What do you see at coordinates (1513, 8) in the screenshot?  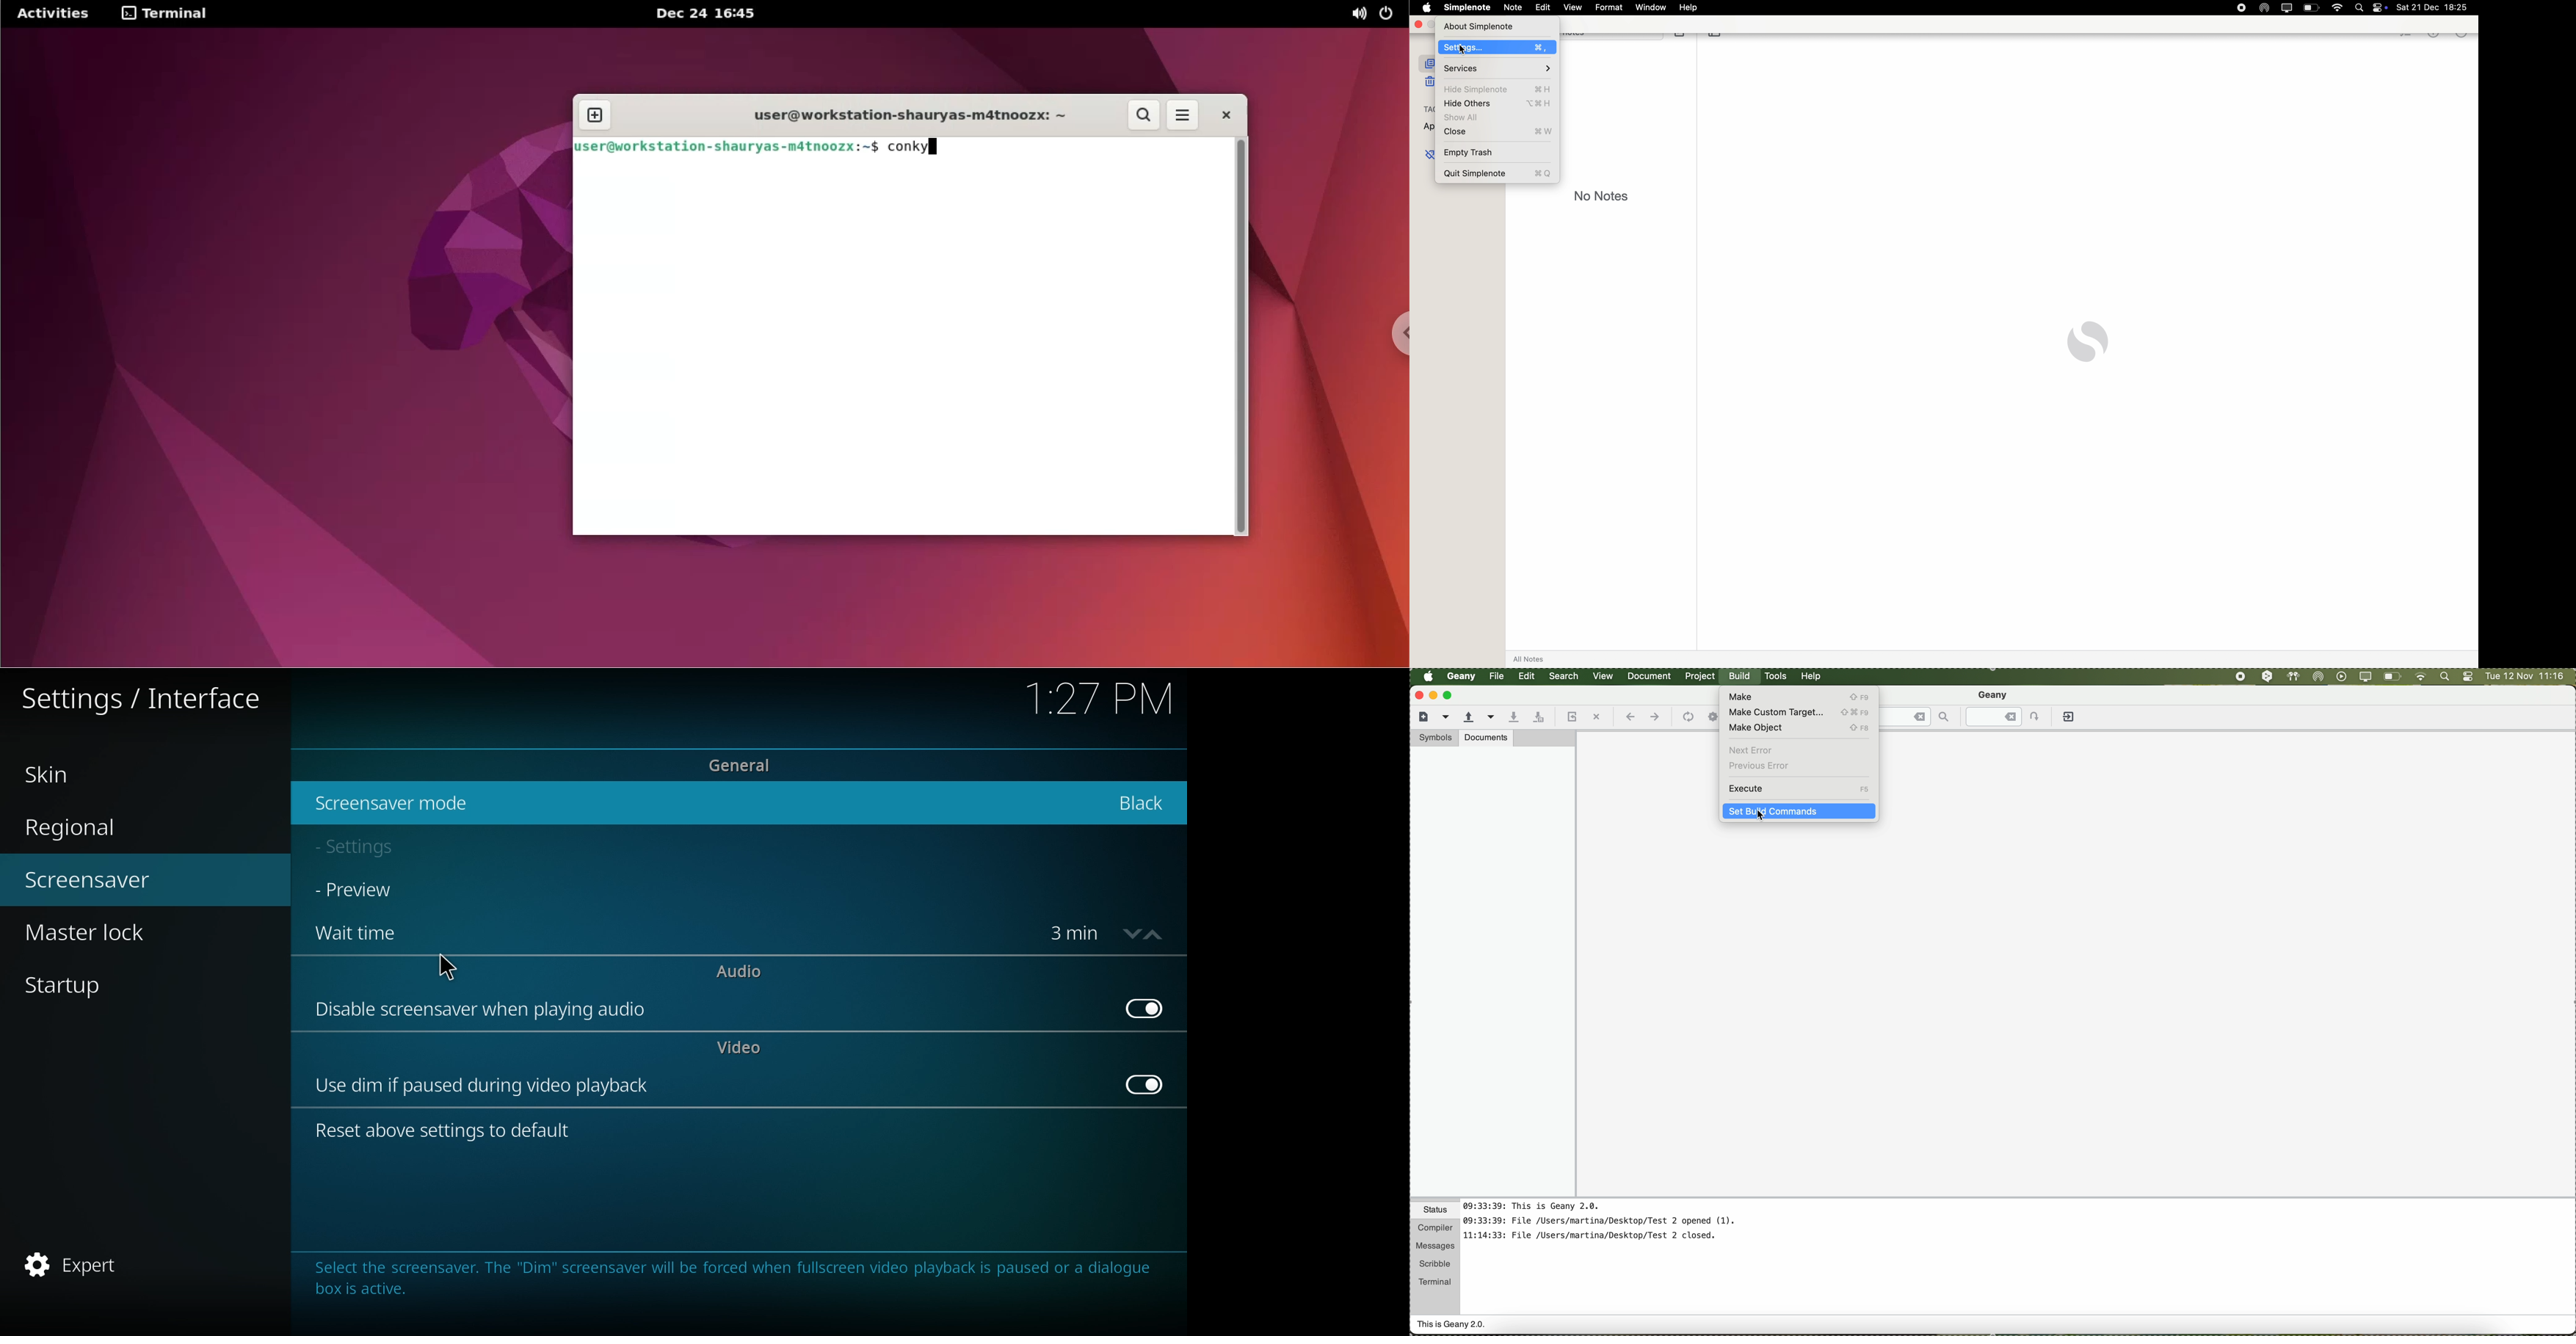 I see `note` at bounding box center [1513, 8].